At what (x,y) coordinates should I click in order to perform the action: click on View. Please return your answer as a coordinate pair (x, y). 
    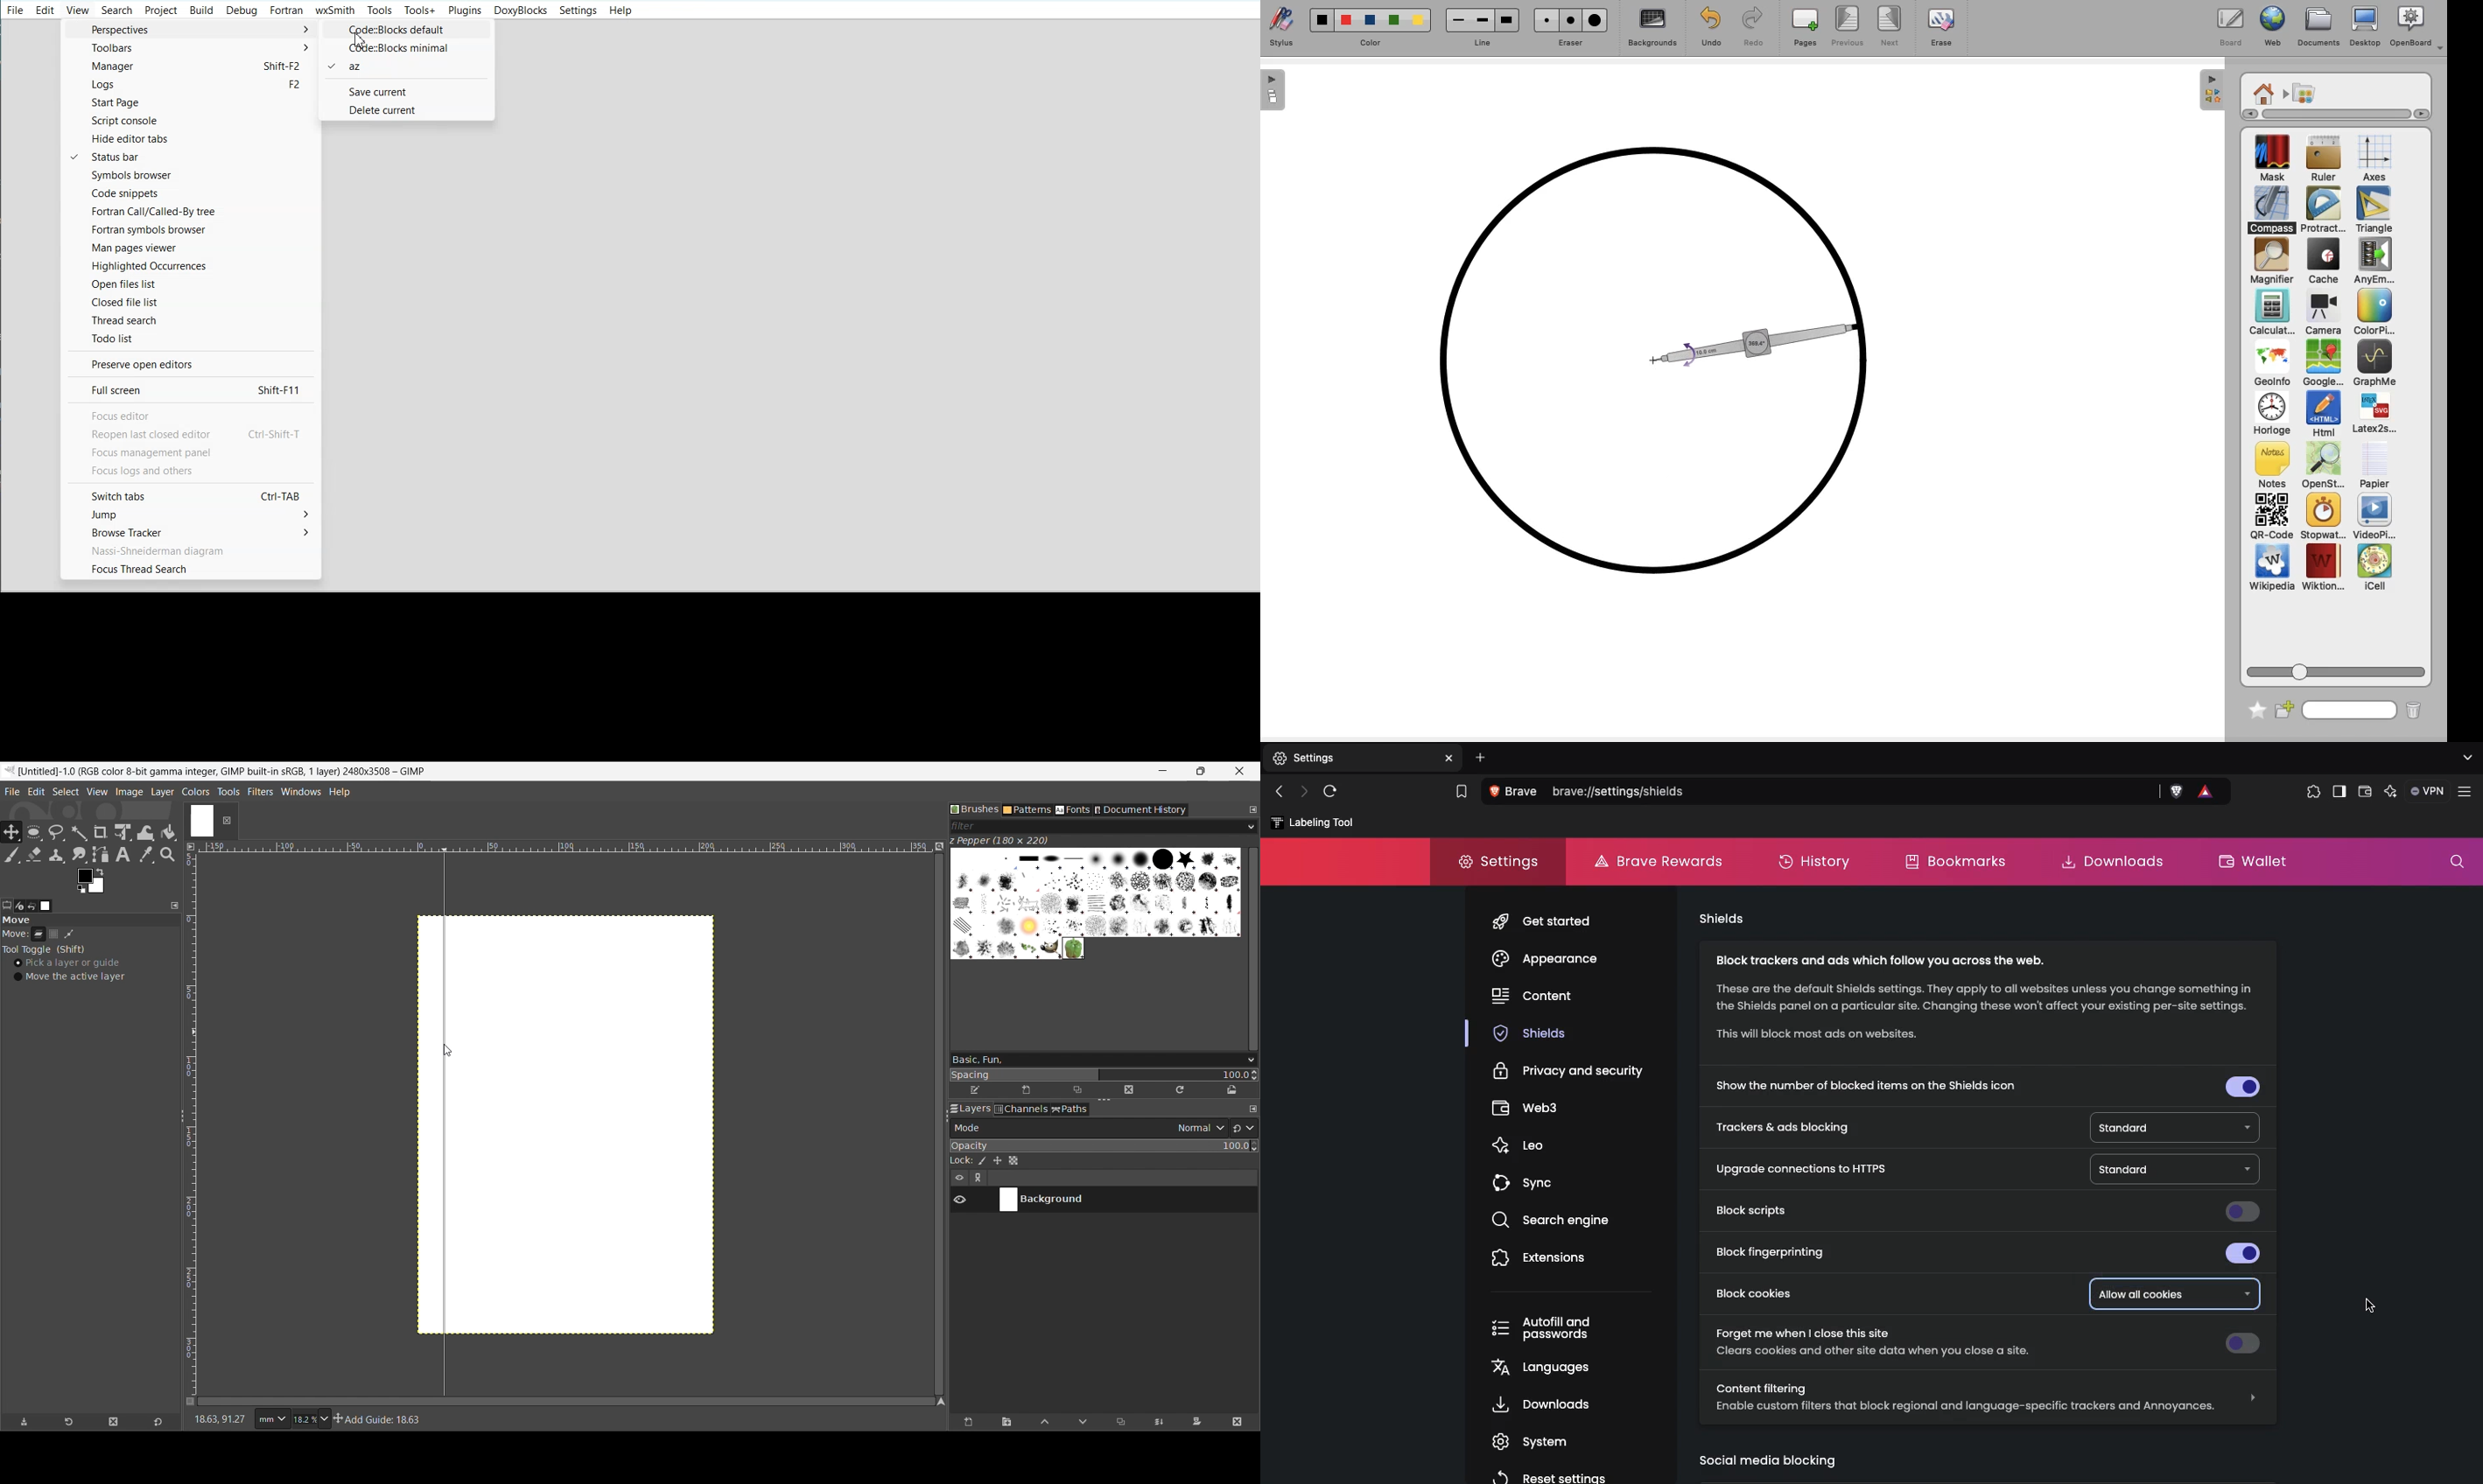
    Looking at the image, I should click on (78, 10).